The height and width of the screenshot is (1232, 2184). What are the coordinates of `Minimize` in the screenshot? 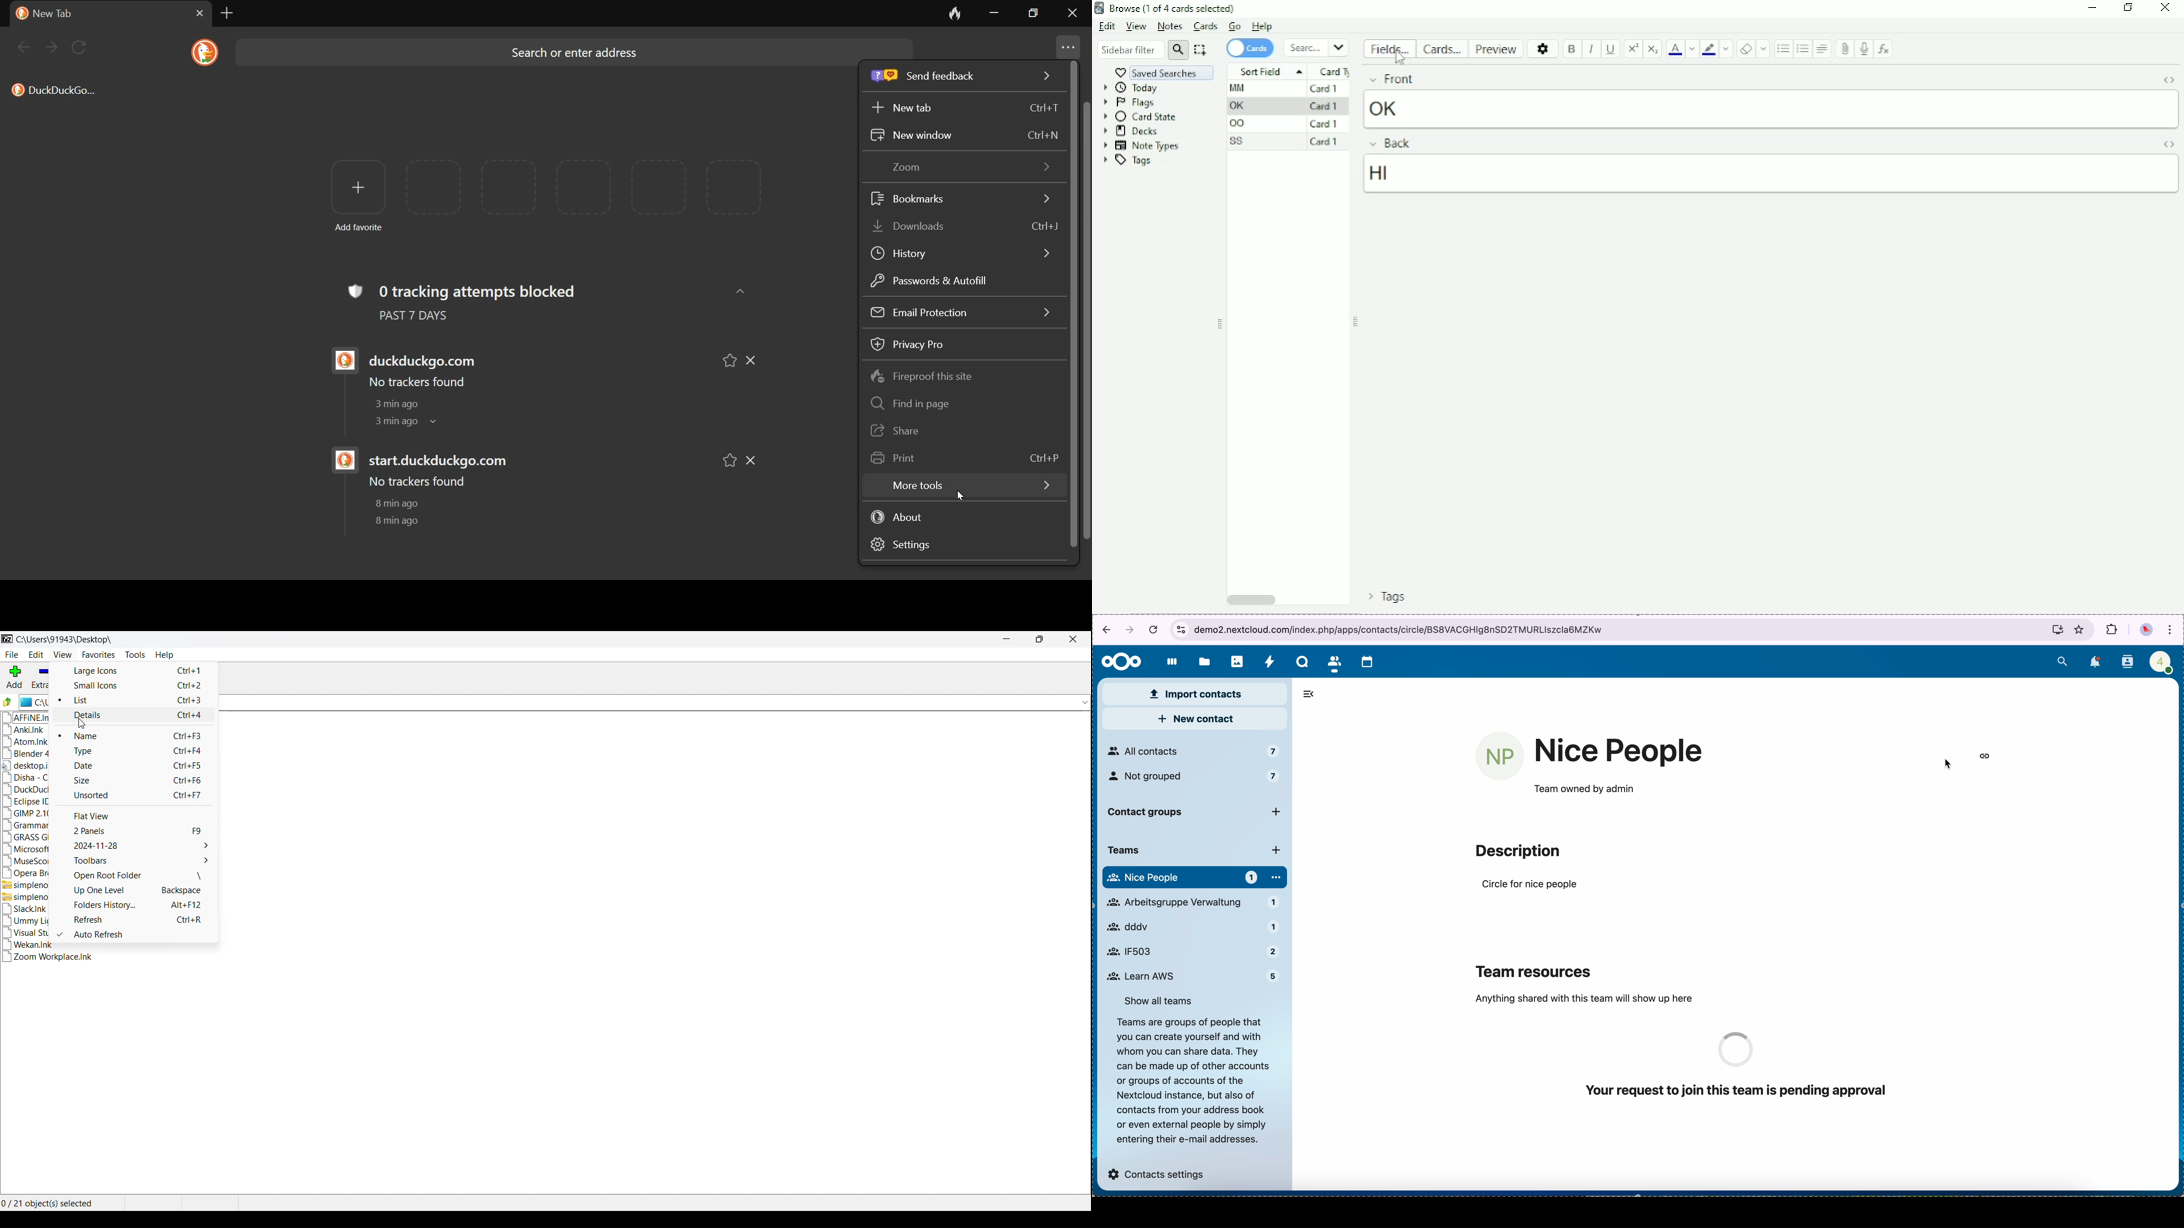 It's located at (2093, 8).